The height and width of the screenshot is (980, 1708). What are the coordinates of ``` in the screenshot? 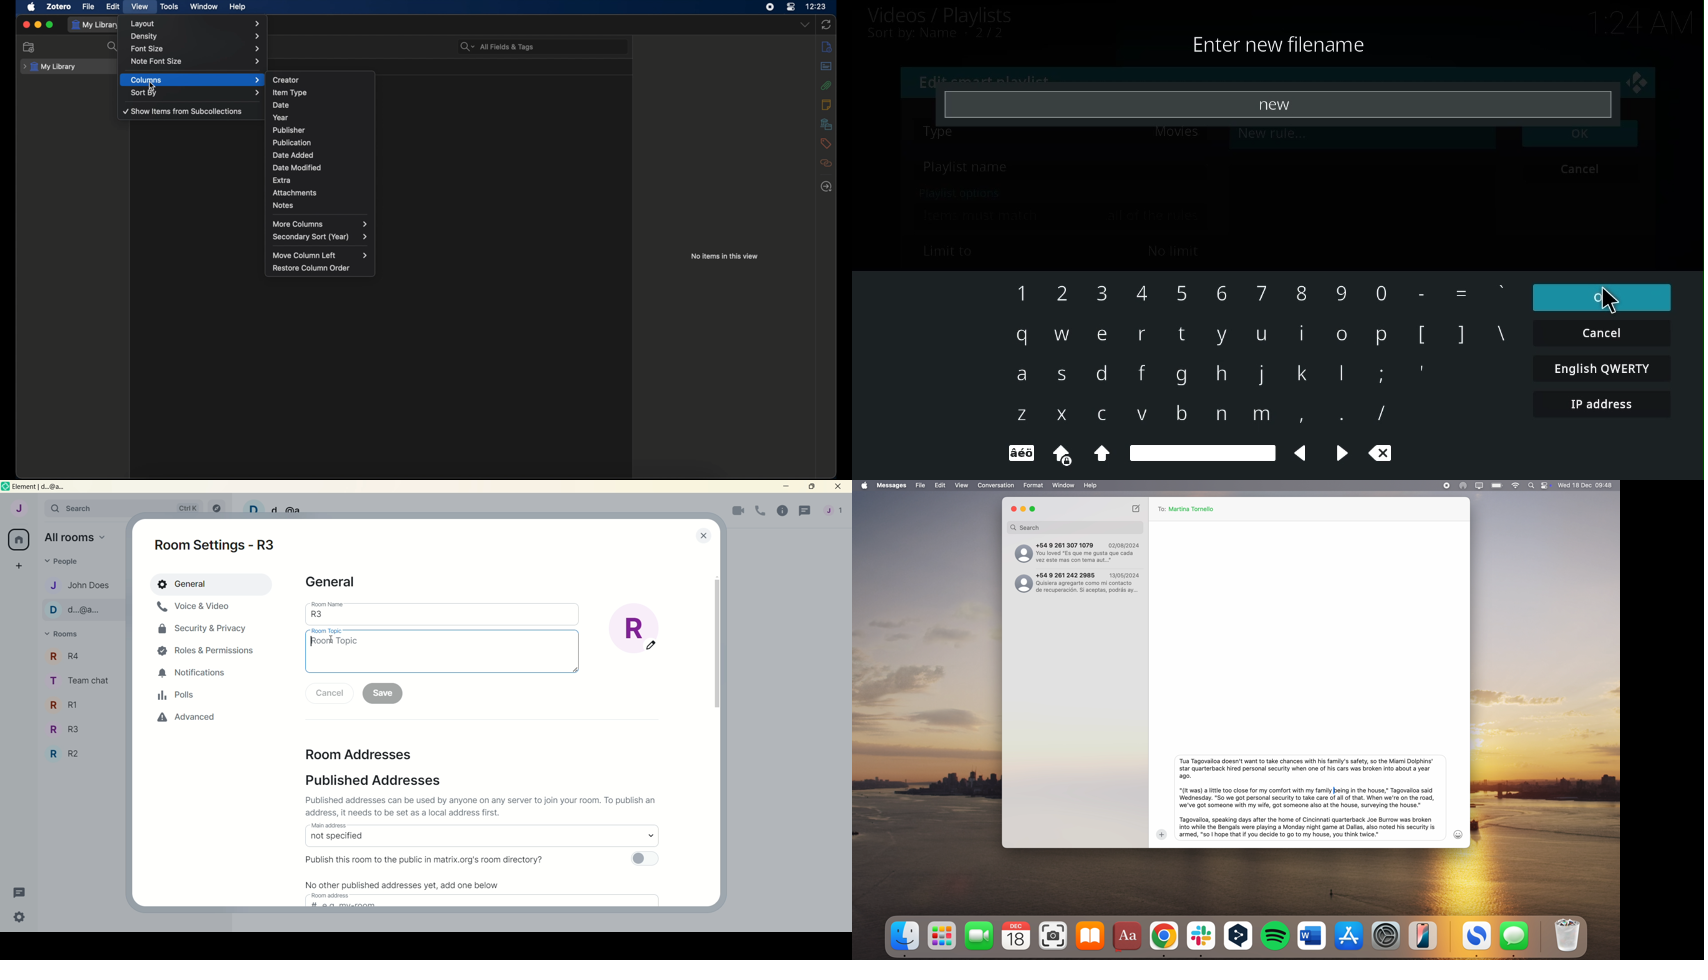 It's located at (1500, 292).